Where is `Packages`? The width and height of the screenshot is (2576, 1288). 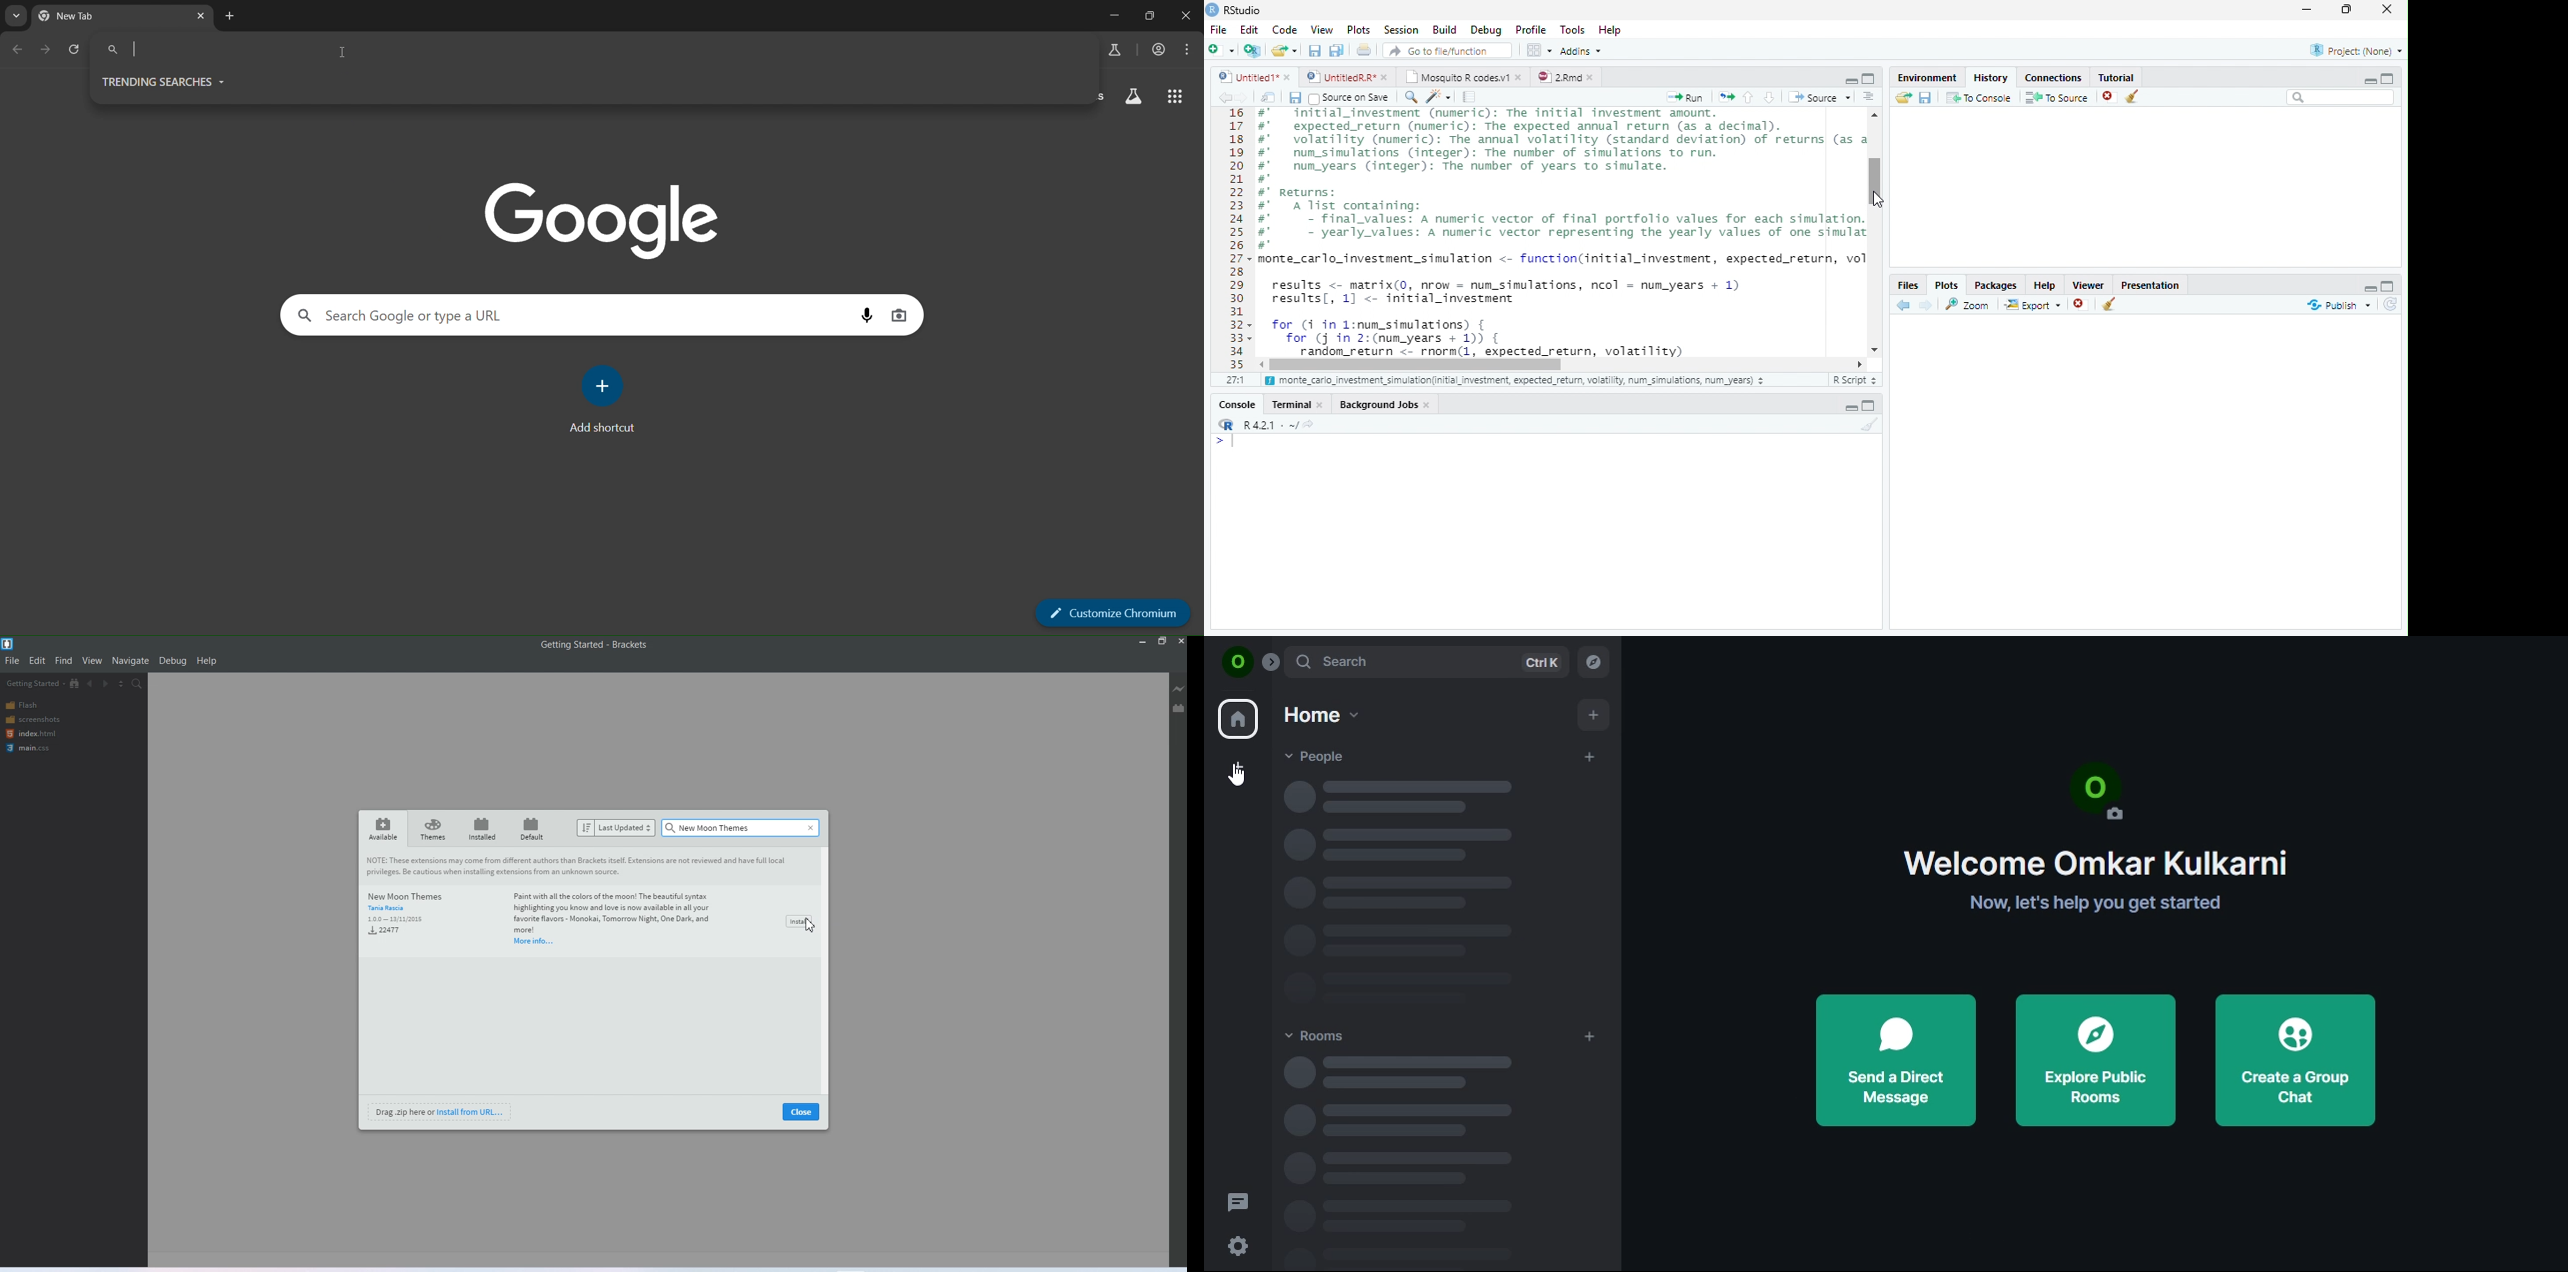 Packages is located at coordinates (1995, 284).